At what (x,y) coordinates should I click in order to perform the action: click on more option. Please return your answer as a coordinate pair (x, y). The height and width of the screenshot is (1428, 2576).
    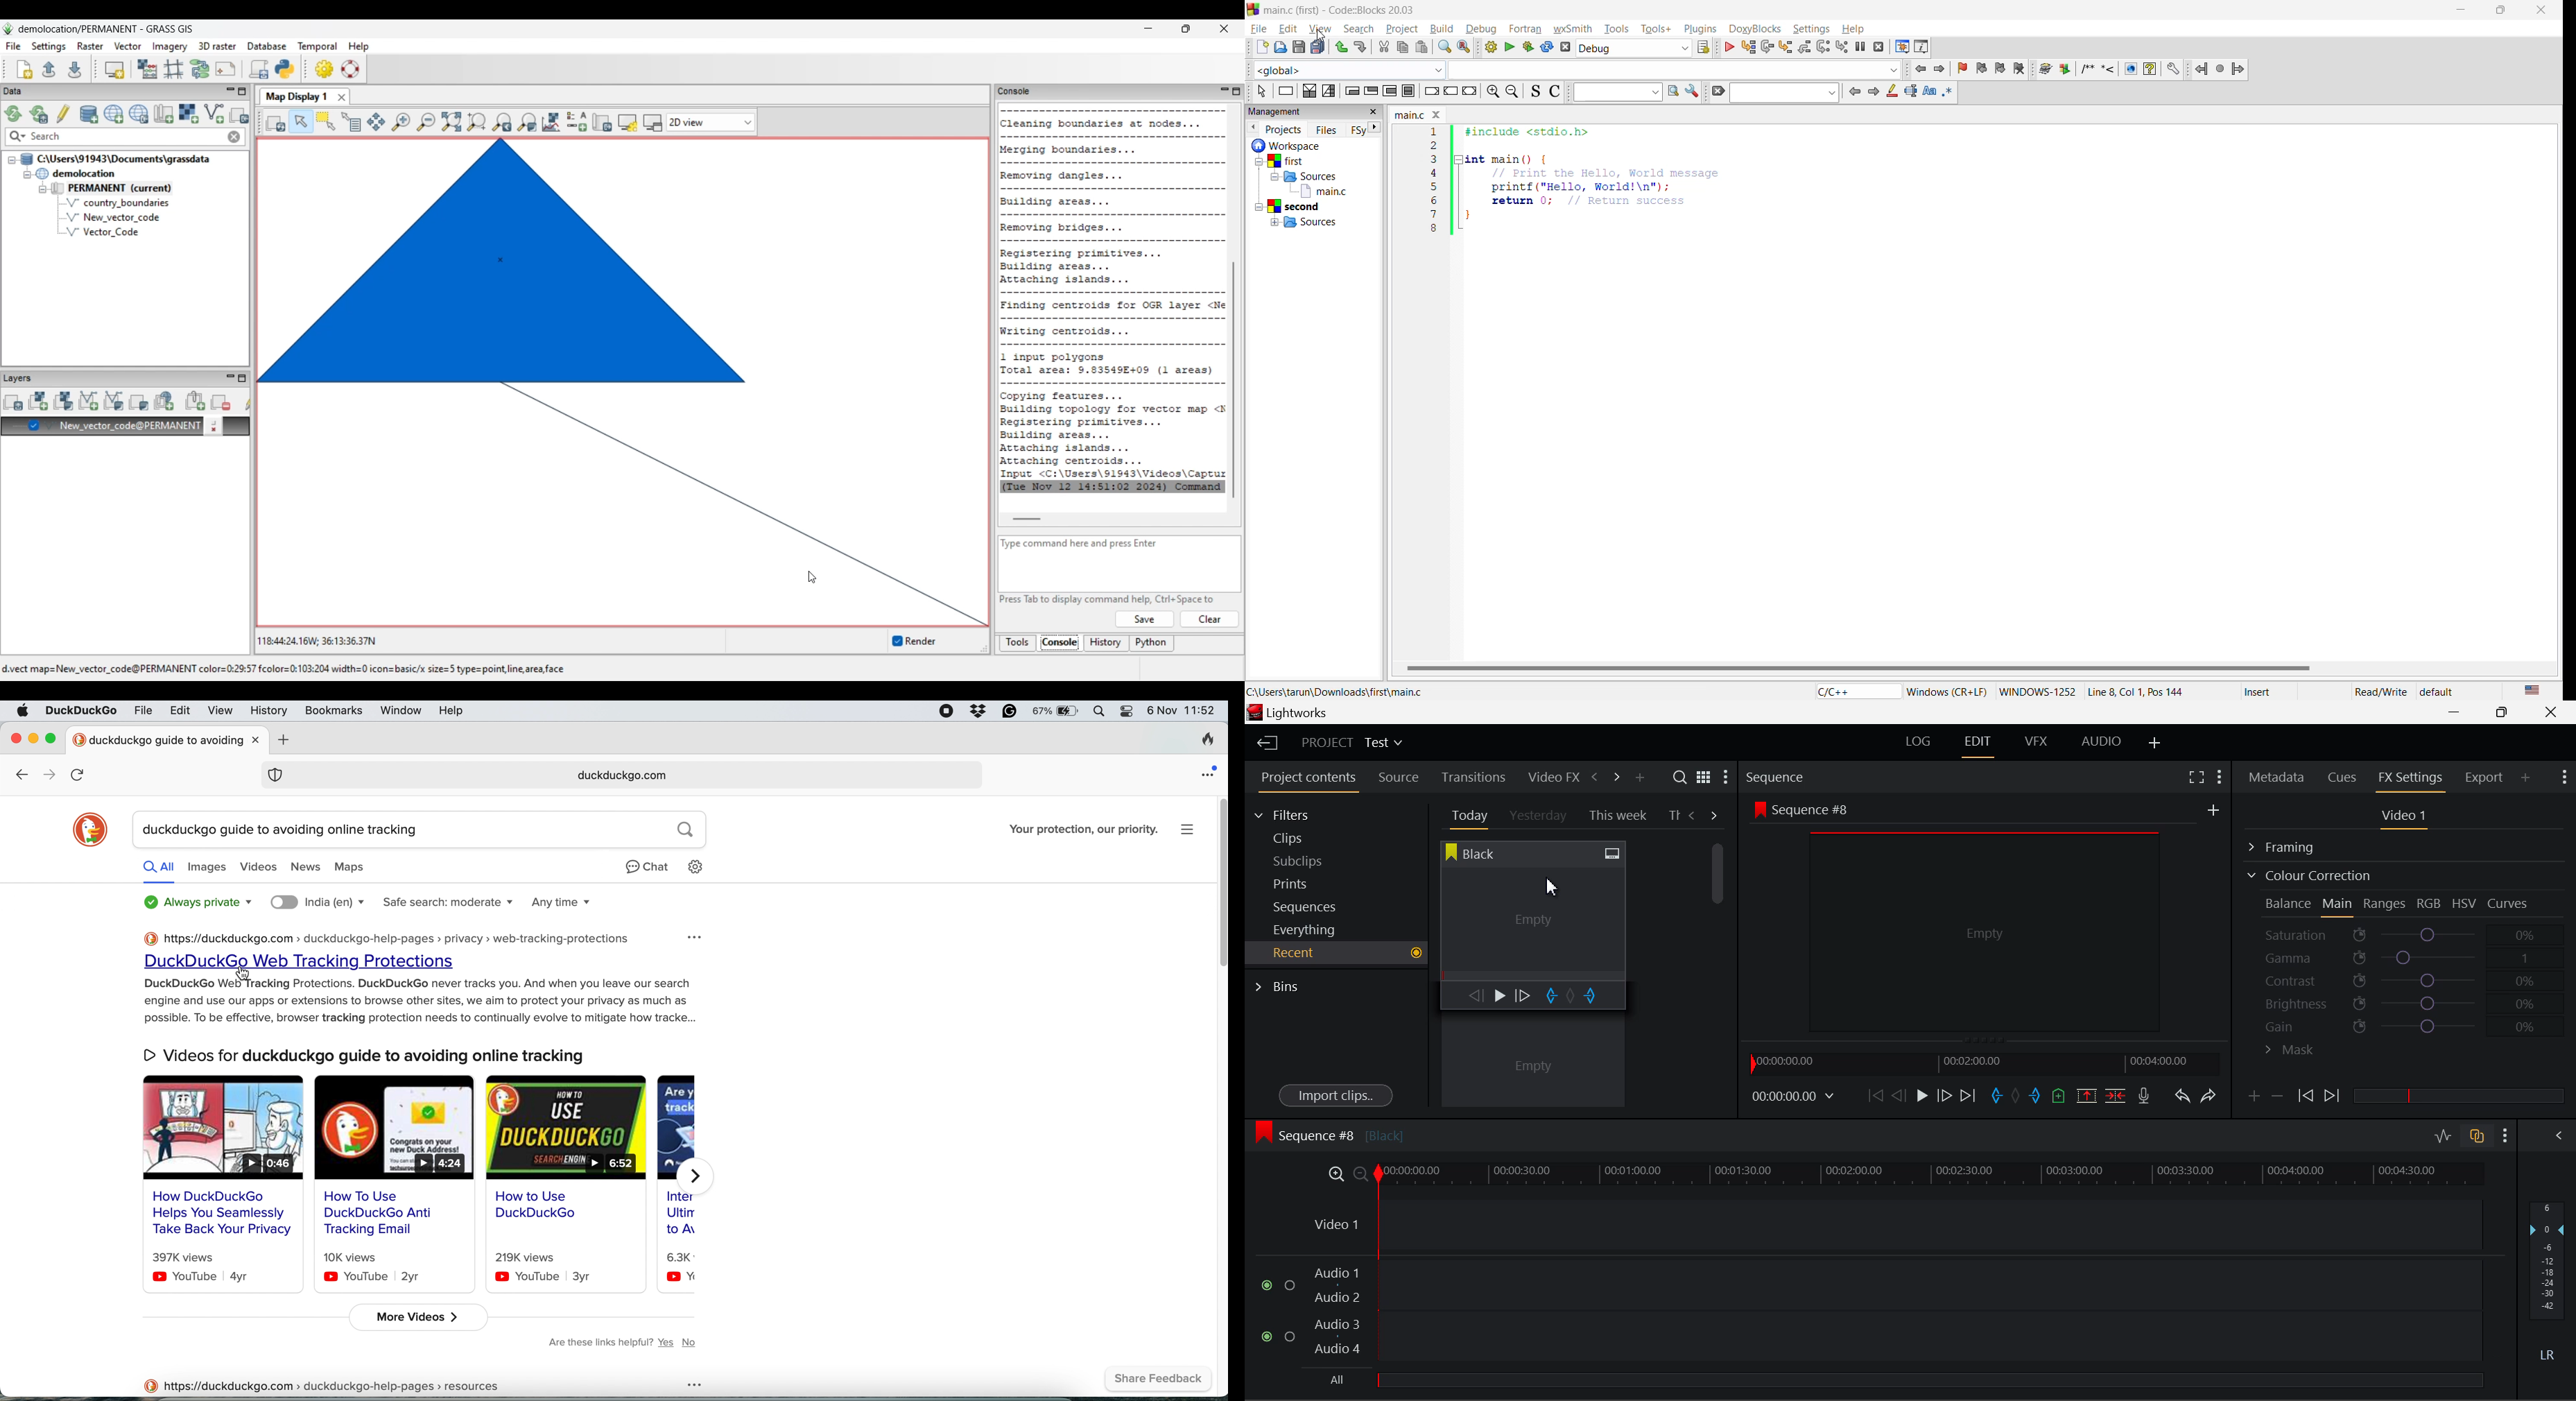
    Looking at the image, I should click on (699, 1384).